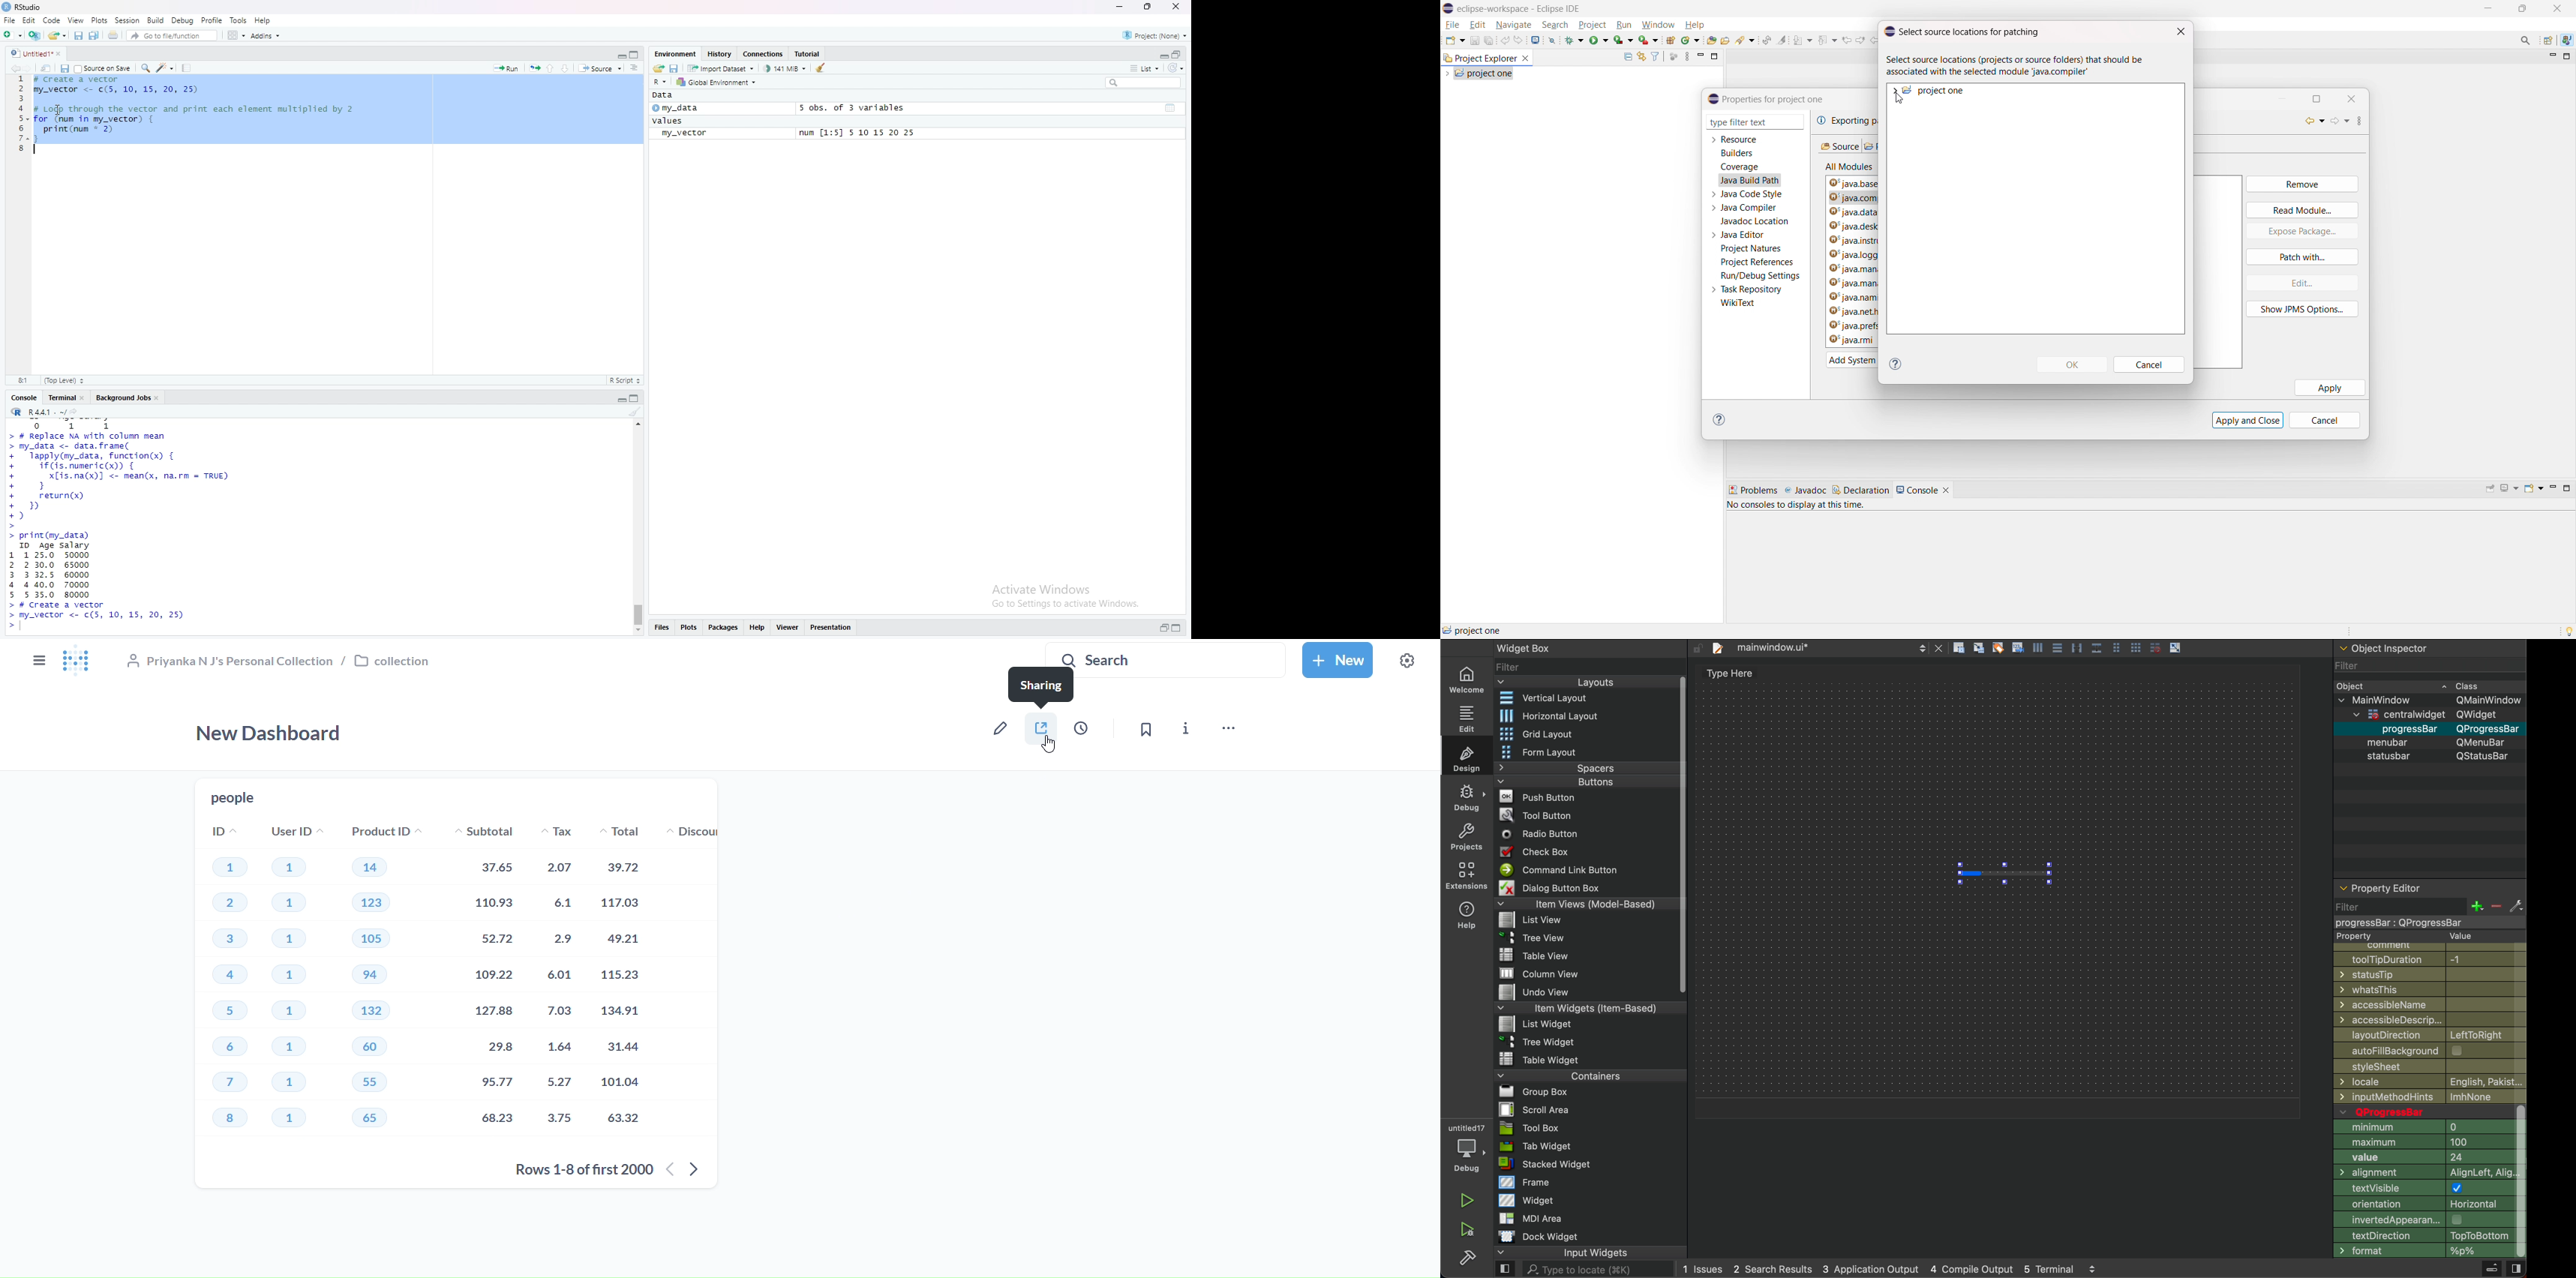 The height and width of the screenshot is (1288, 2576). Describe the element at coordinates (1086, 727) in the screenshot. I see `auto-refresh` at that location.